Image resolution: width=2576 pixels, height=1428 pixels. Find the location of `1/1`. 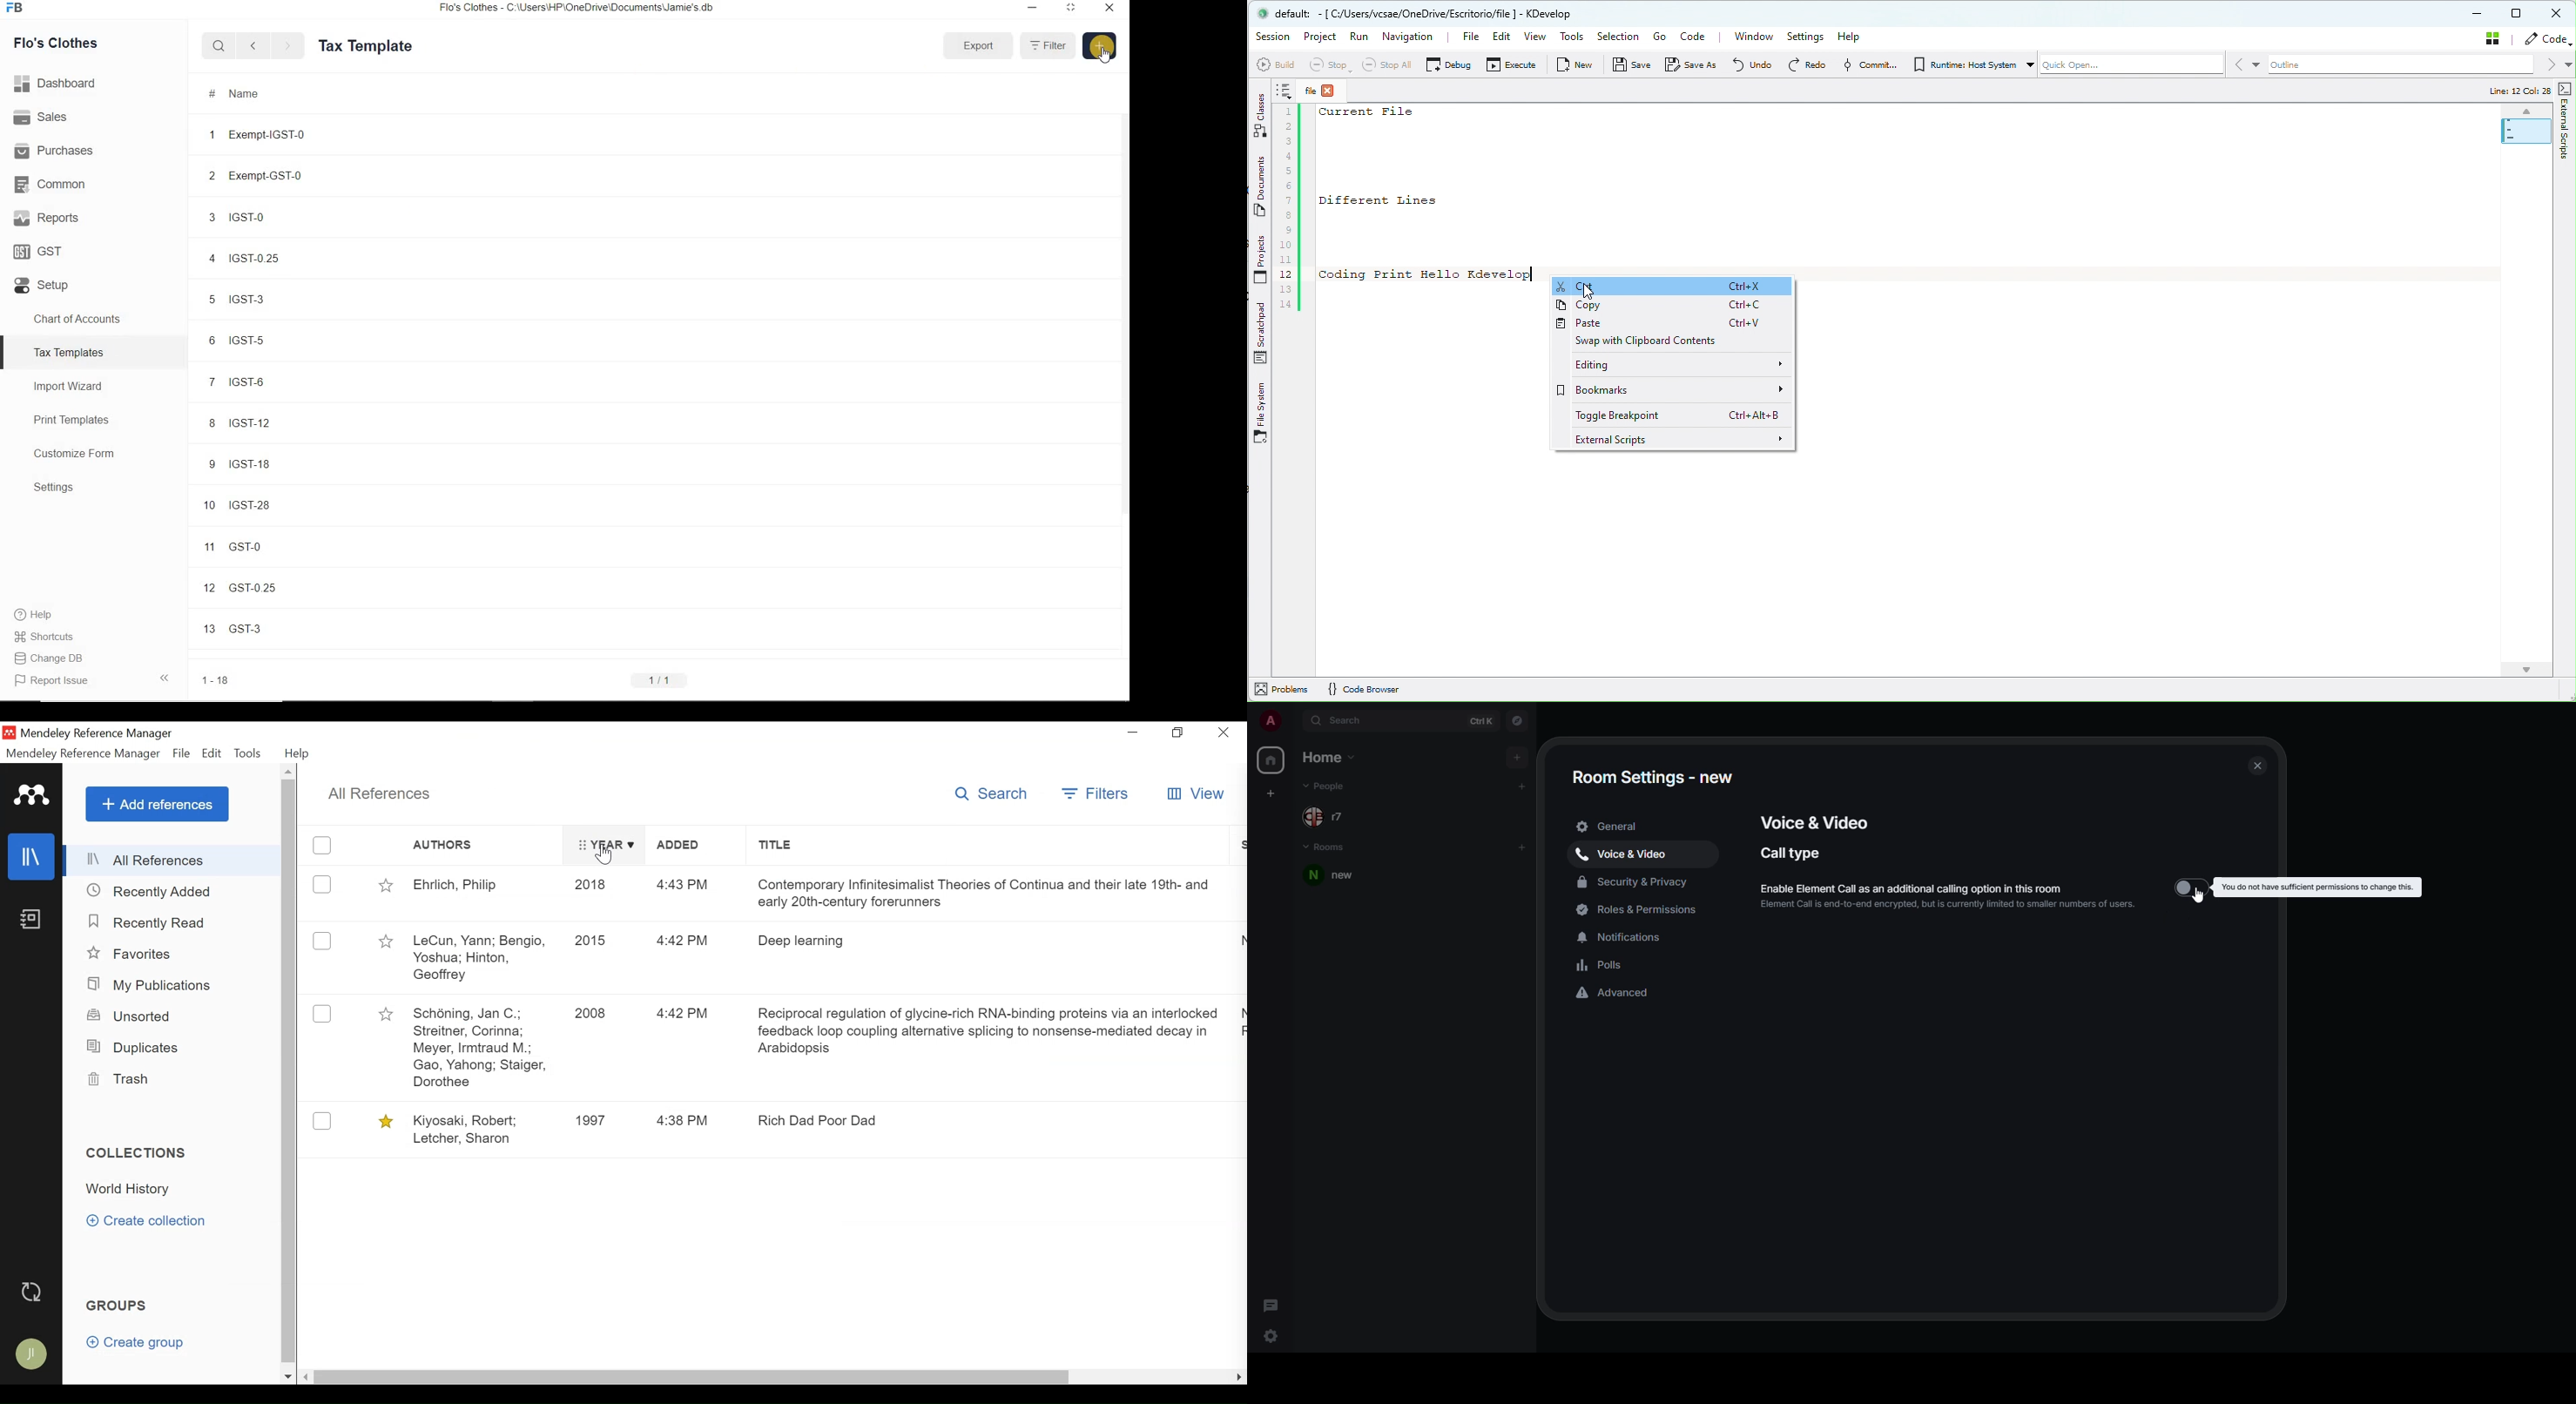

1/1 is located at coordinates (659, 680).